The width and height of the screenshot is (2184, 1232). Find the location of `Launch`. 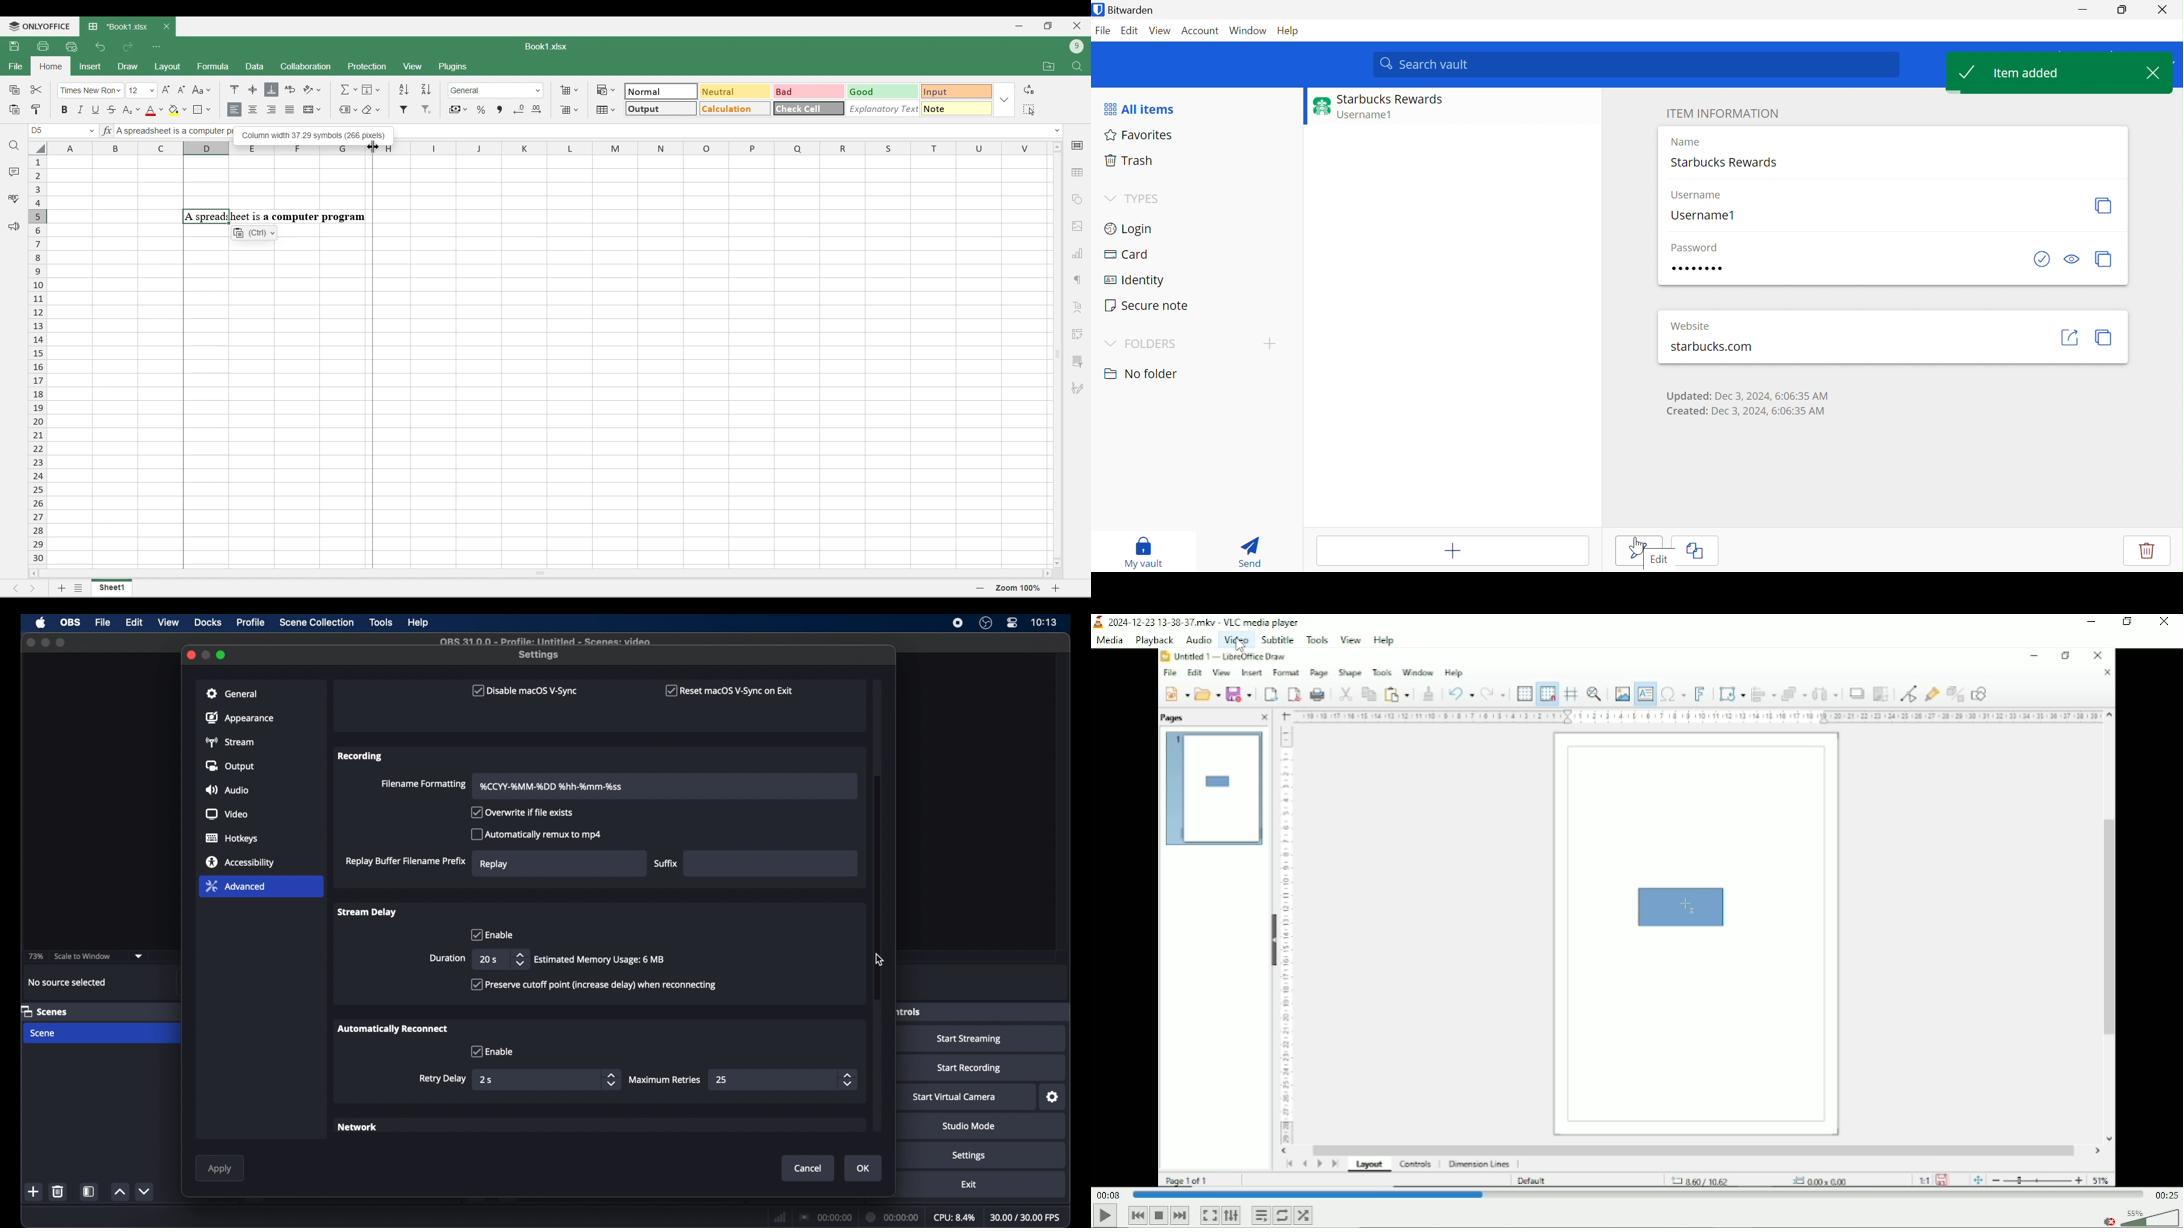

Launch is located at coordinates (2070, 339).